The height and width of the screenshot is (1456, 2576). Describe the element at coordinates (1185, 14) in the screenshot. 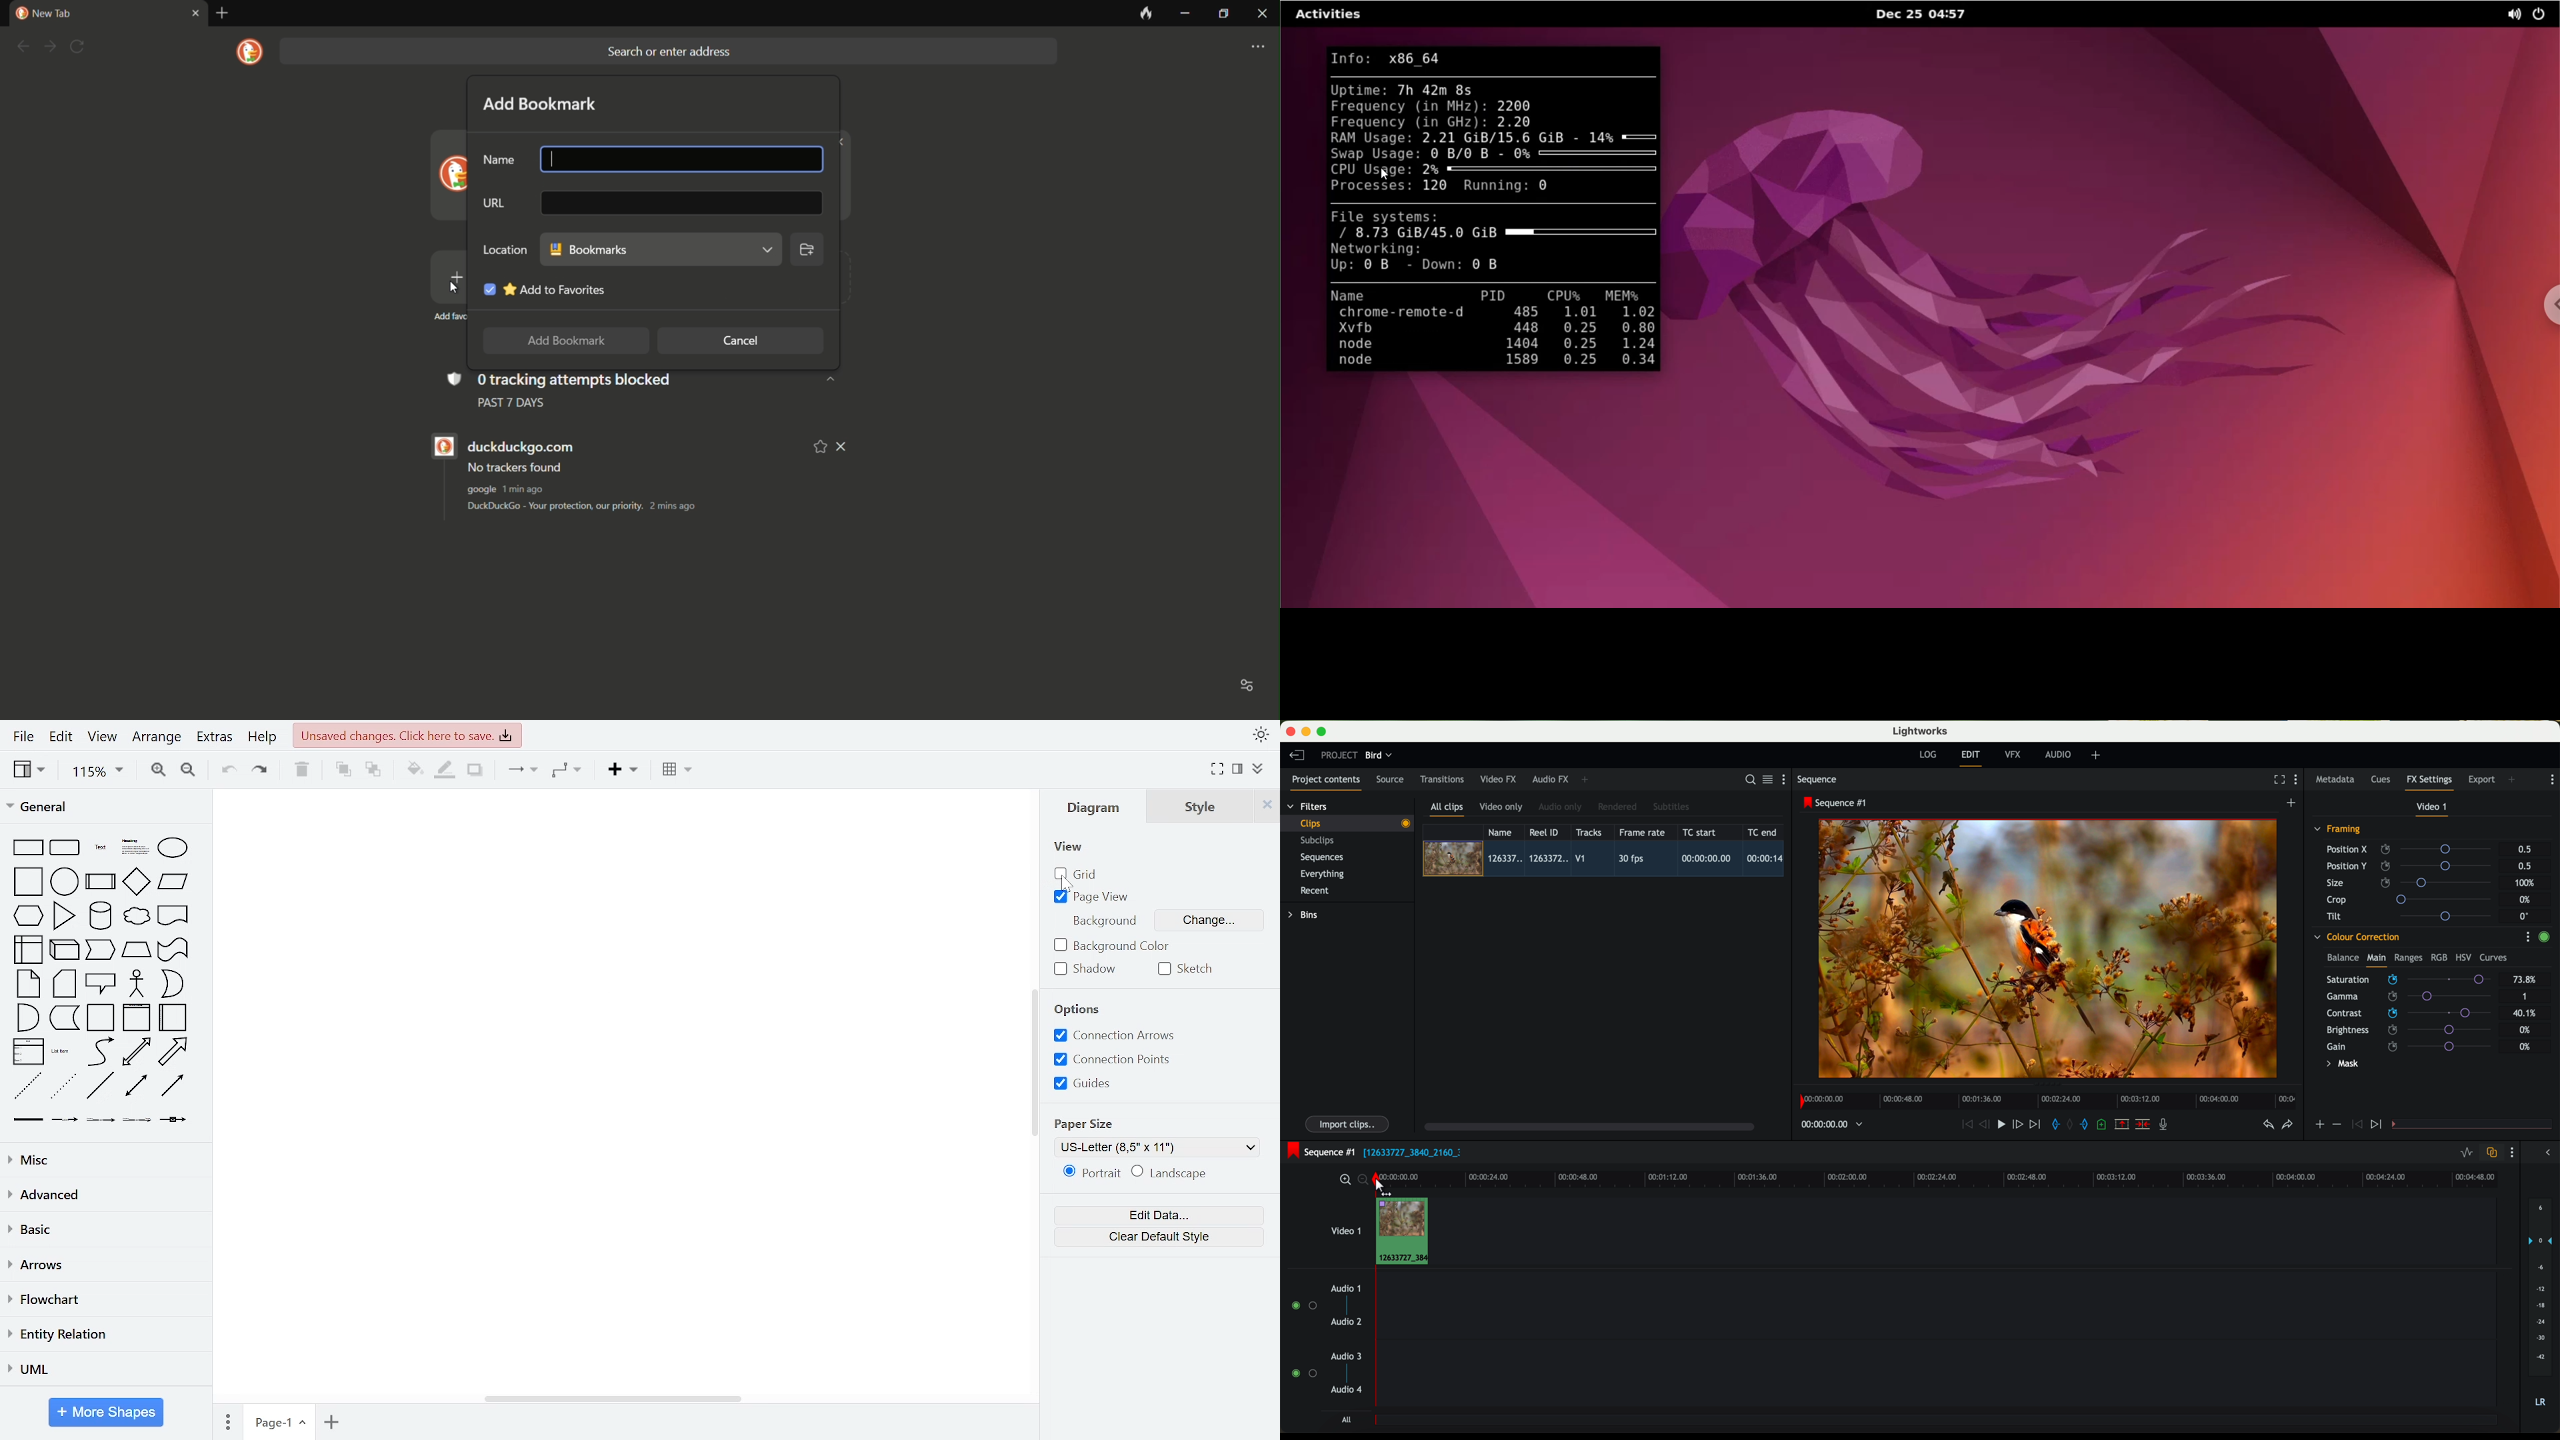

I see `minimize` at that location.